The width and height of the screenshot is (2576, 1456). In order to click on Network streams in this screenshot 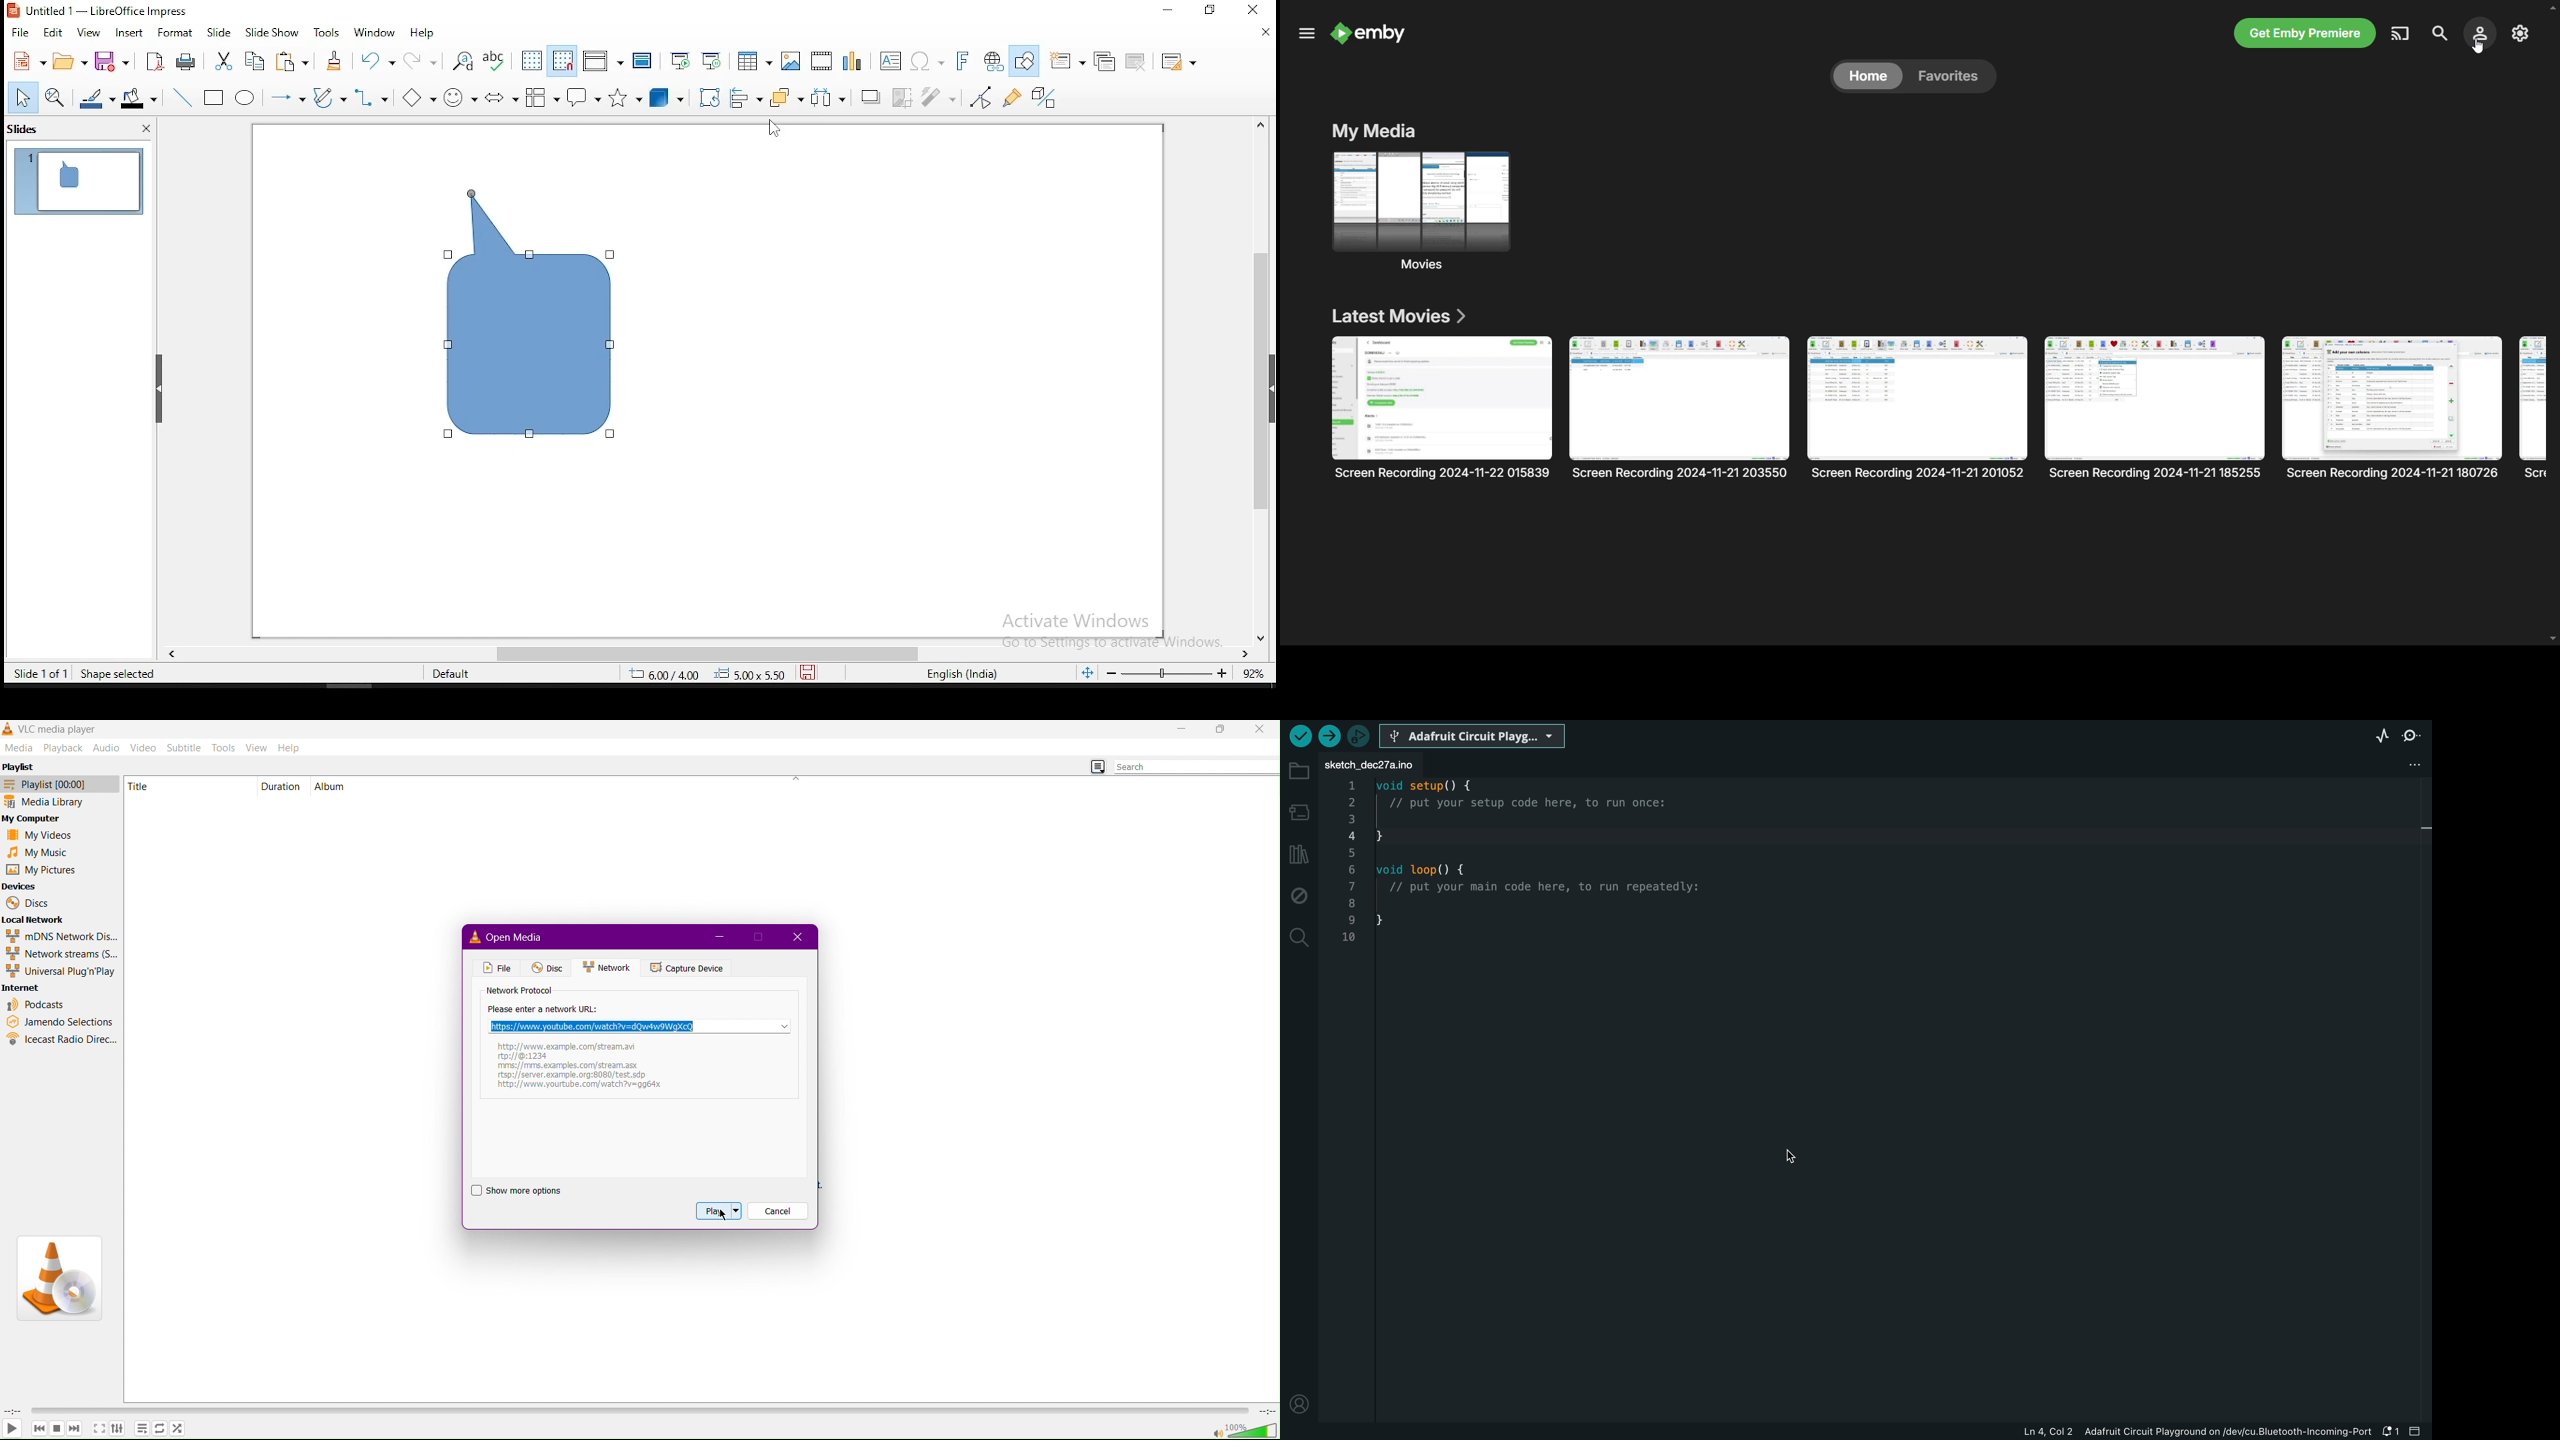, I will do `click(63, 955)`.